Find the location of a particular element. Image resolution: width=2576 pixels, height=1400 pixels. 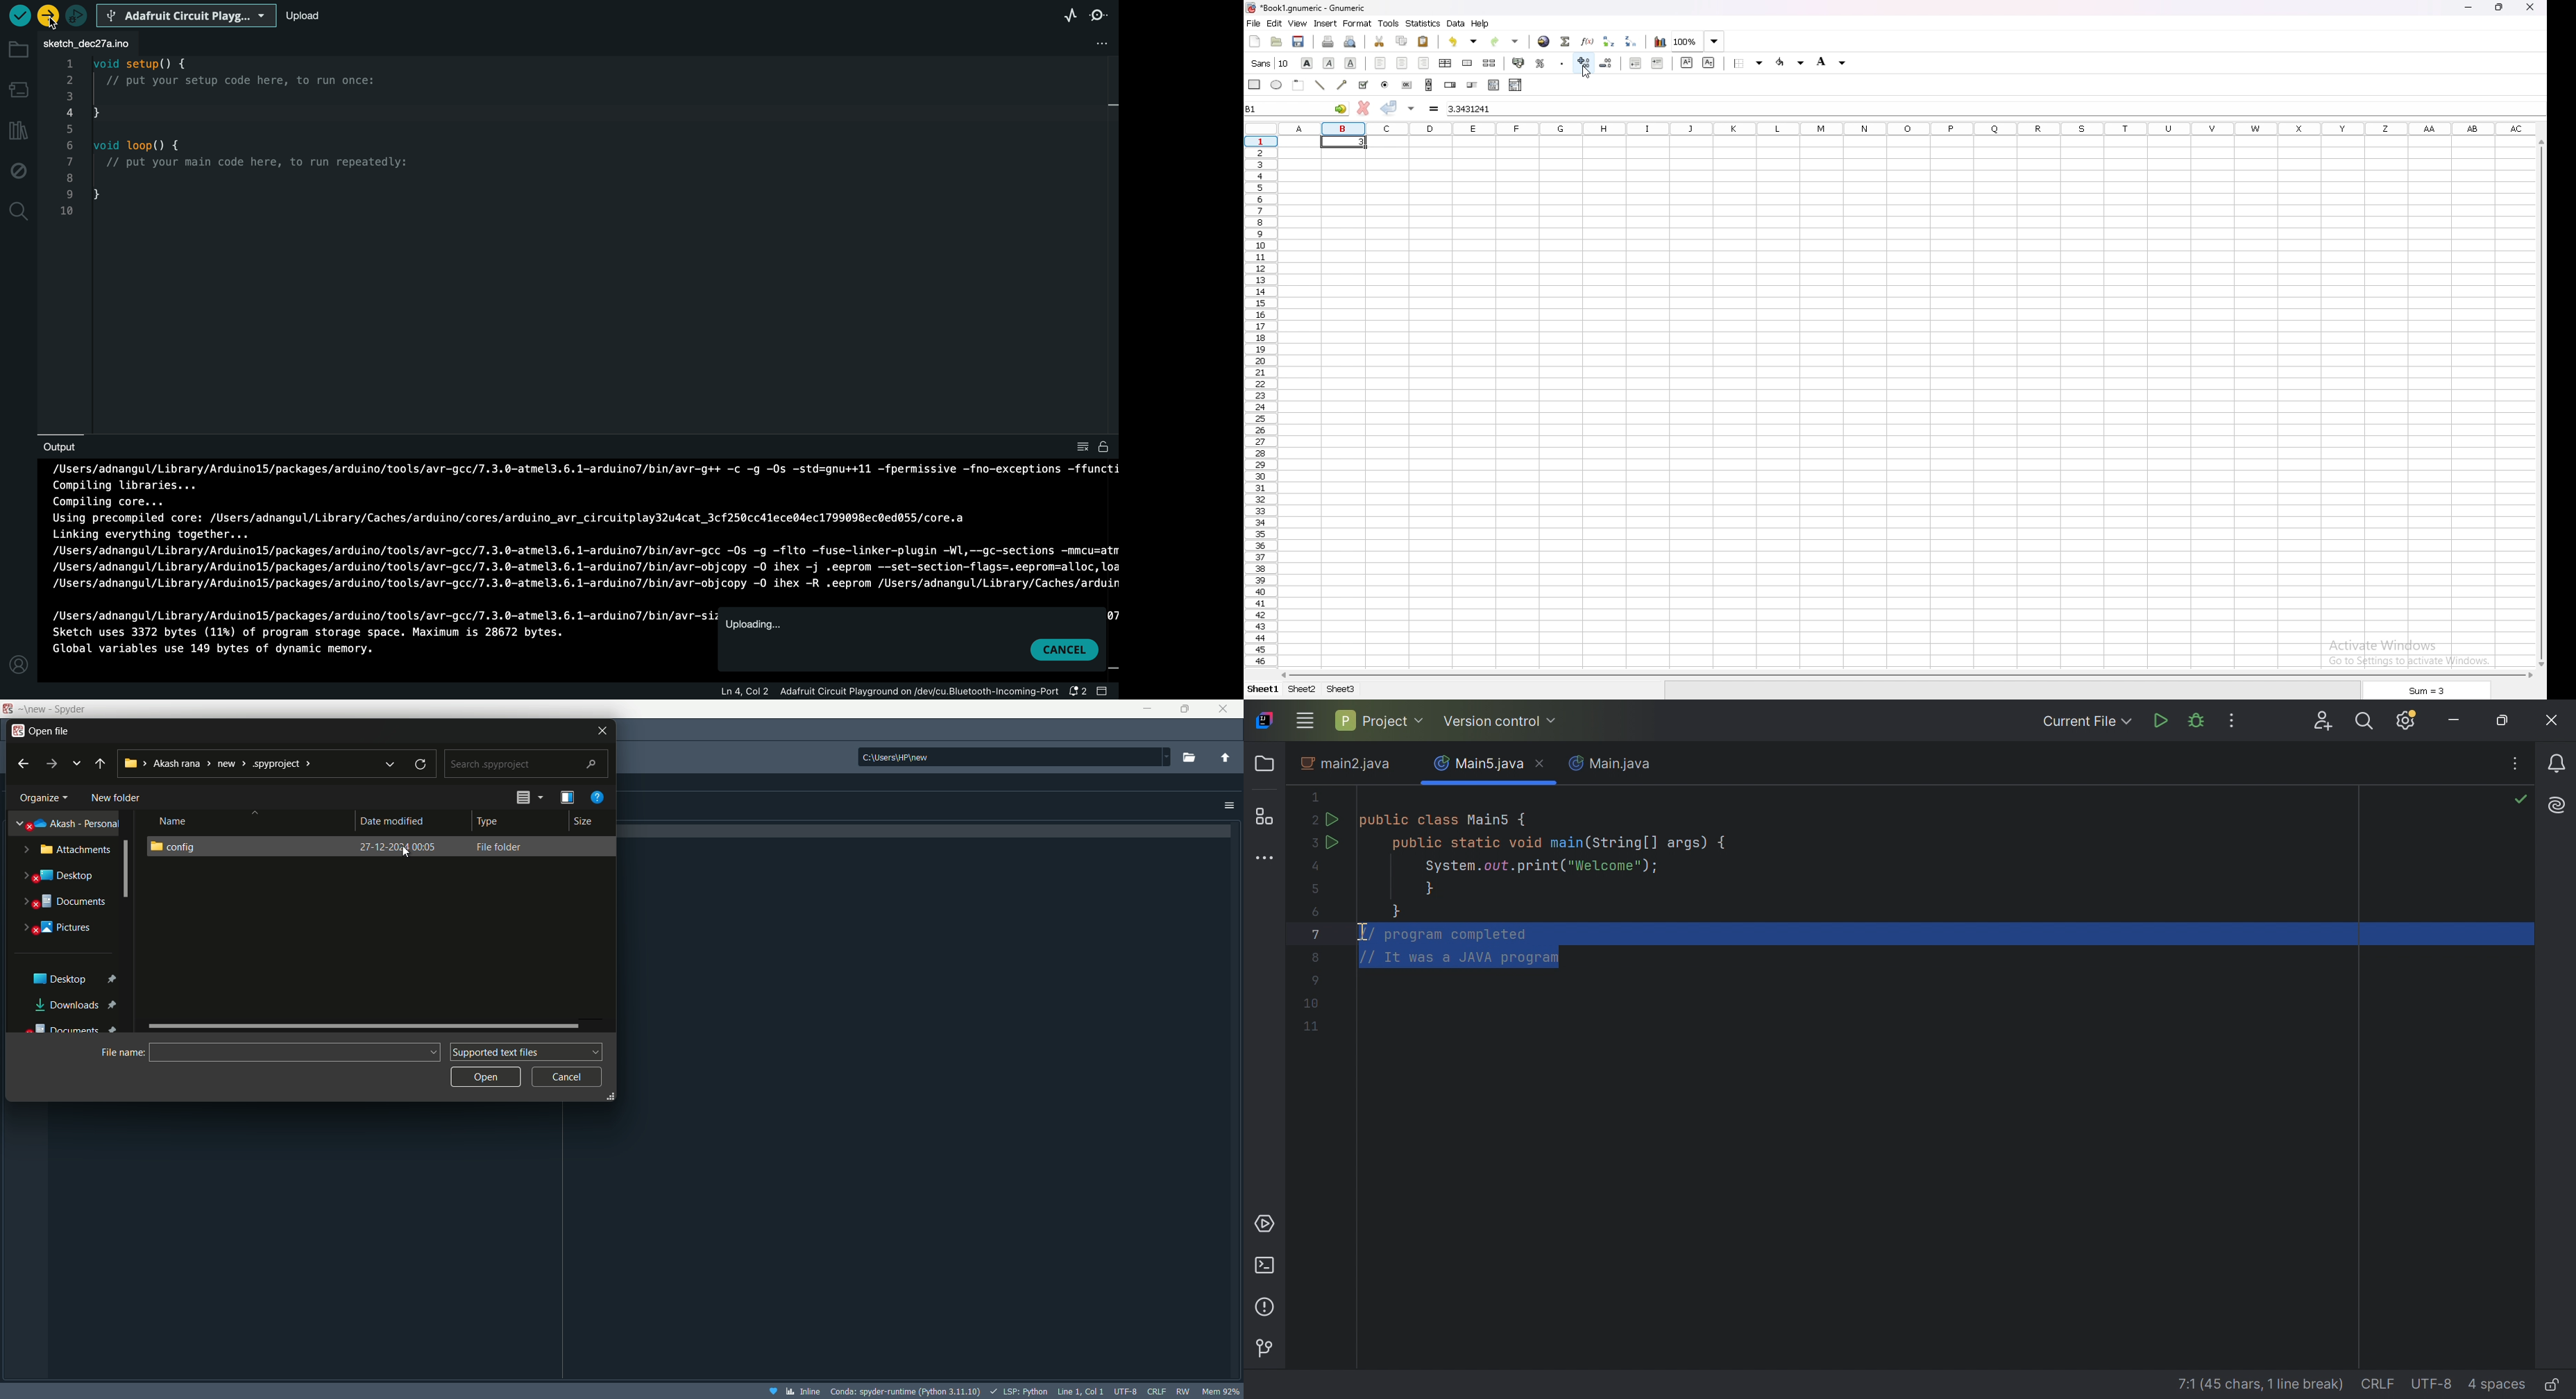

font is located at coordinates (1269, 62).